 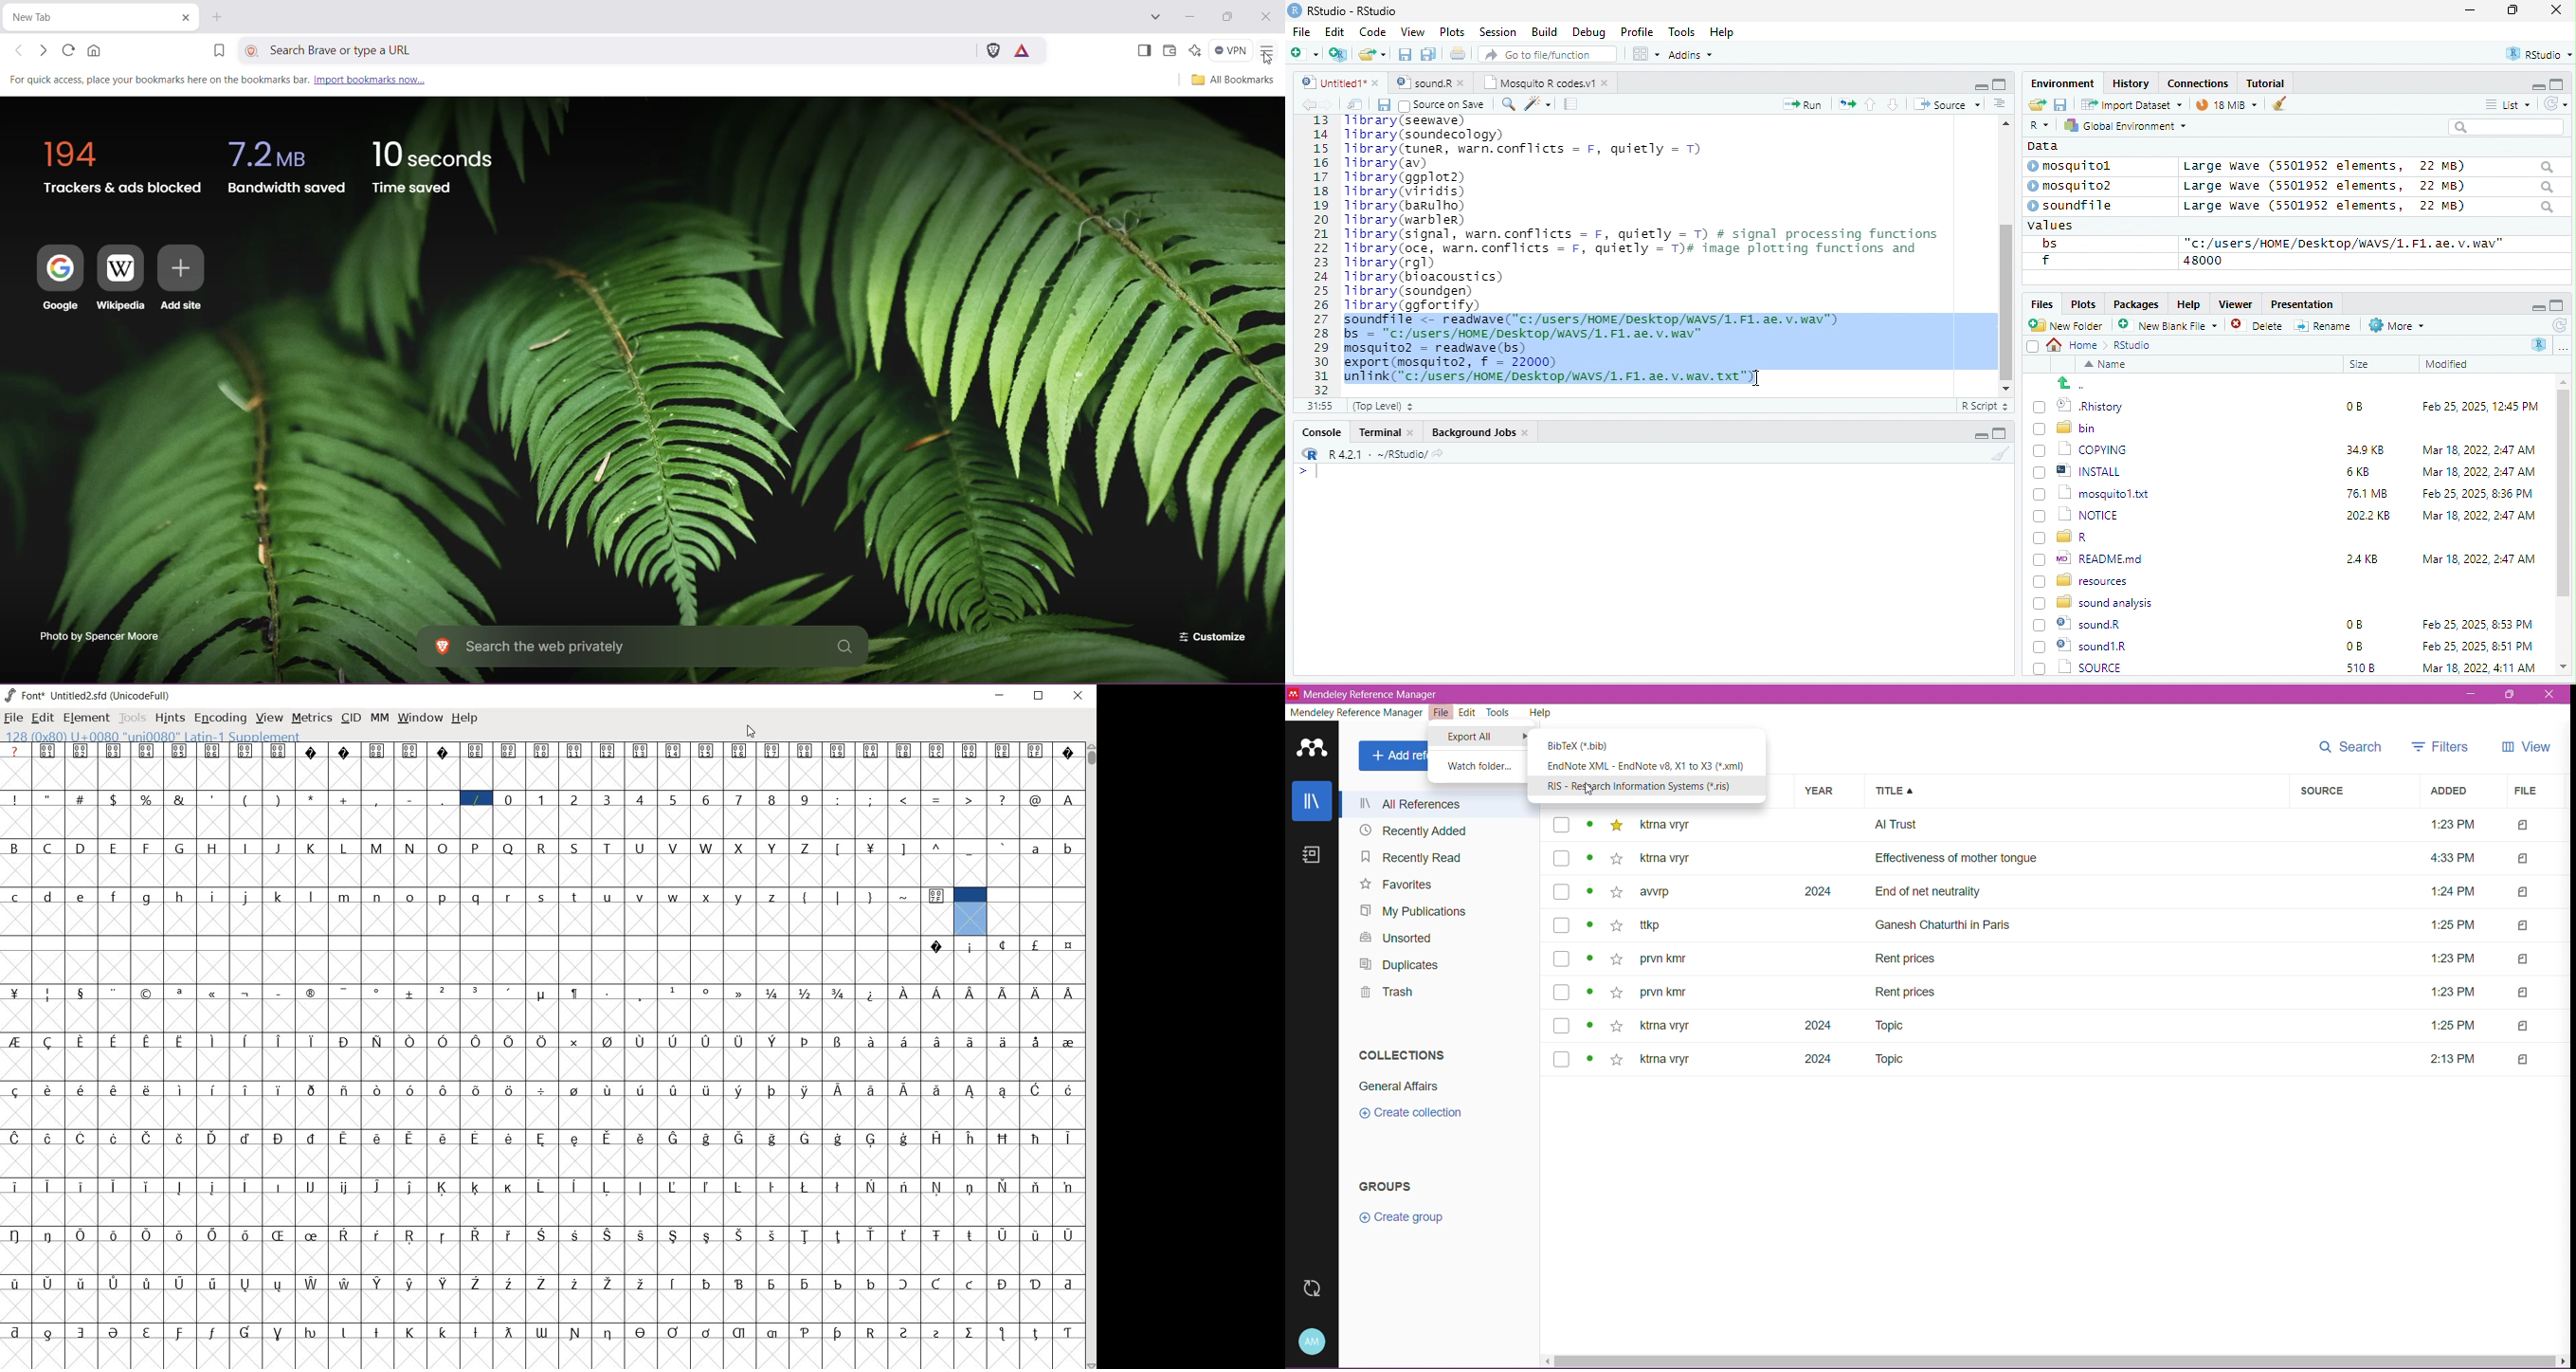 I want to click on Symbol, so click(x=936, y=896).